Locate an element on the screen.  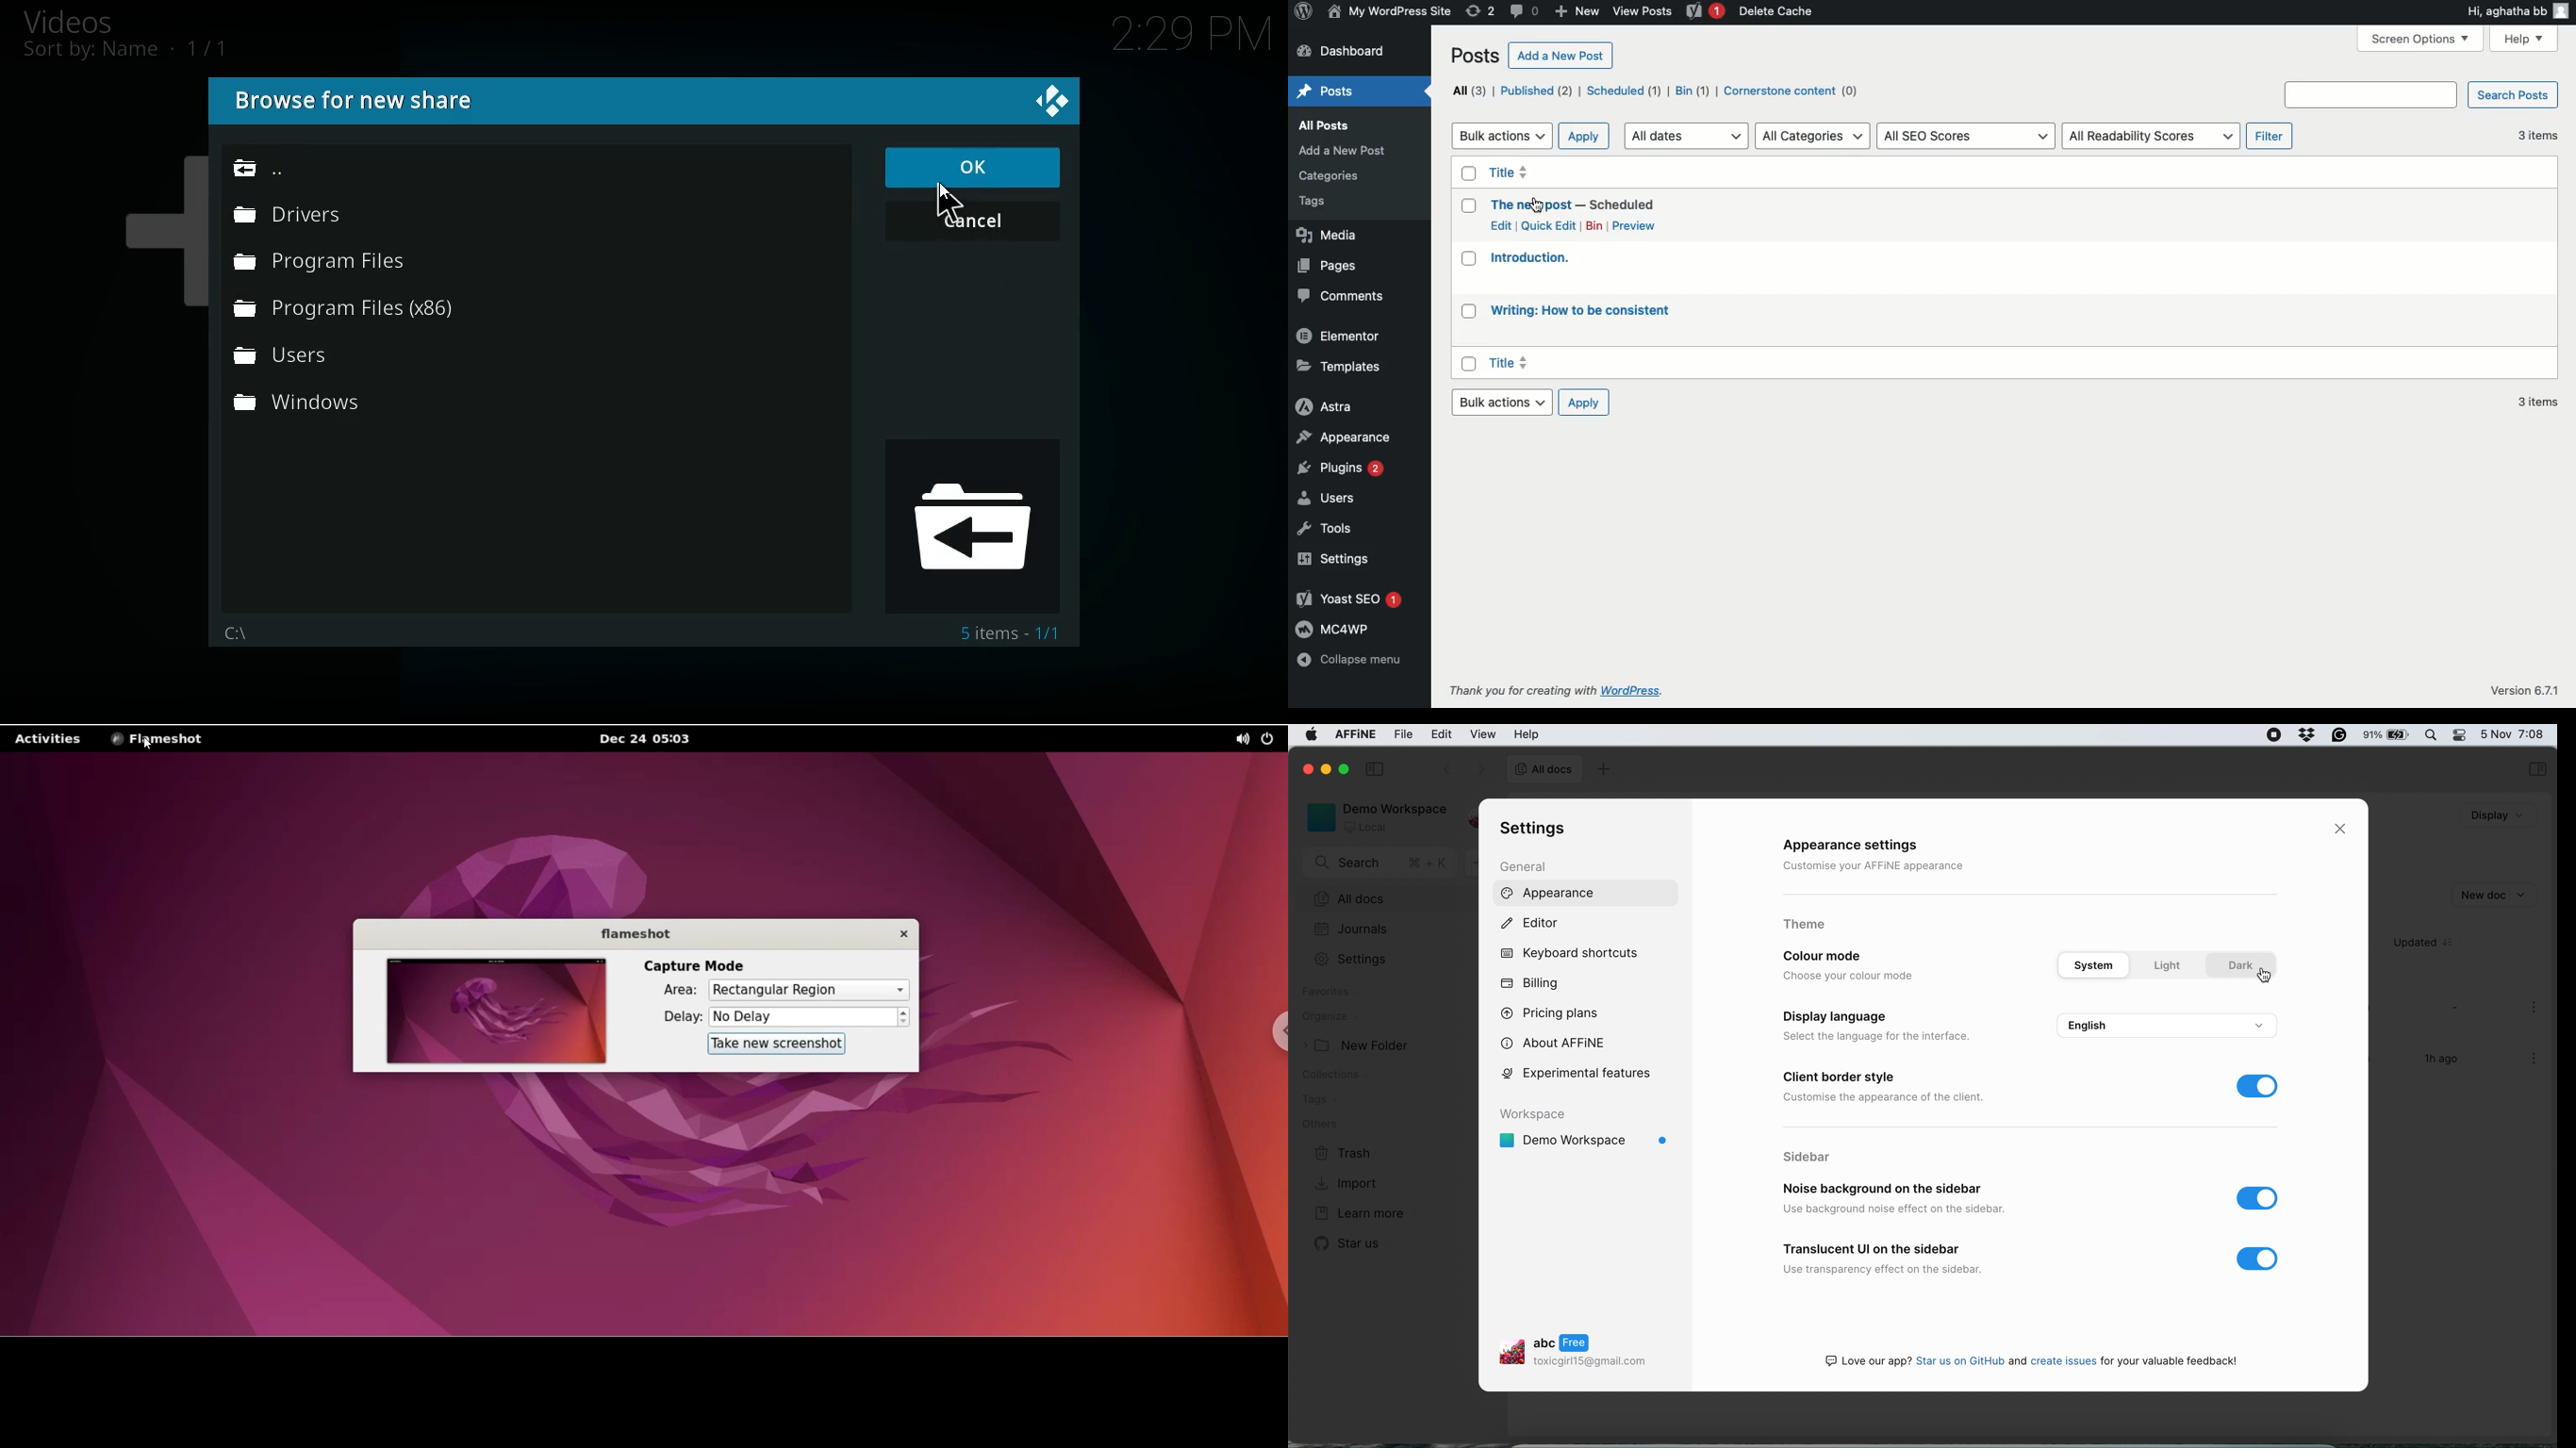
general is located at coordinates (1525, 867).